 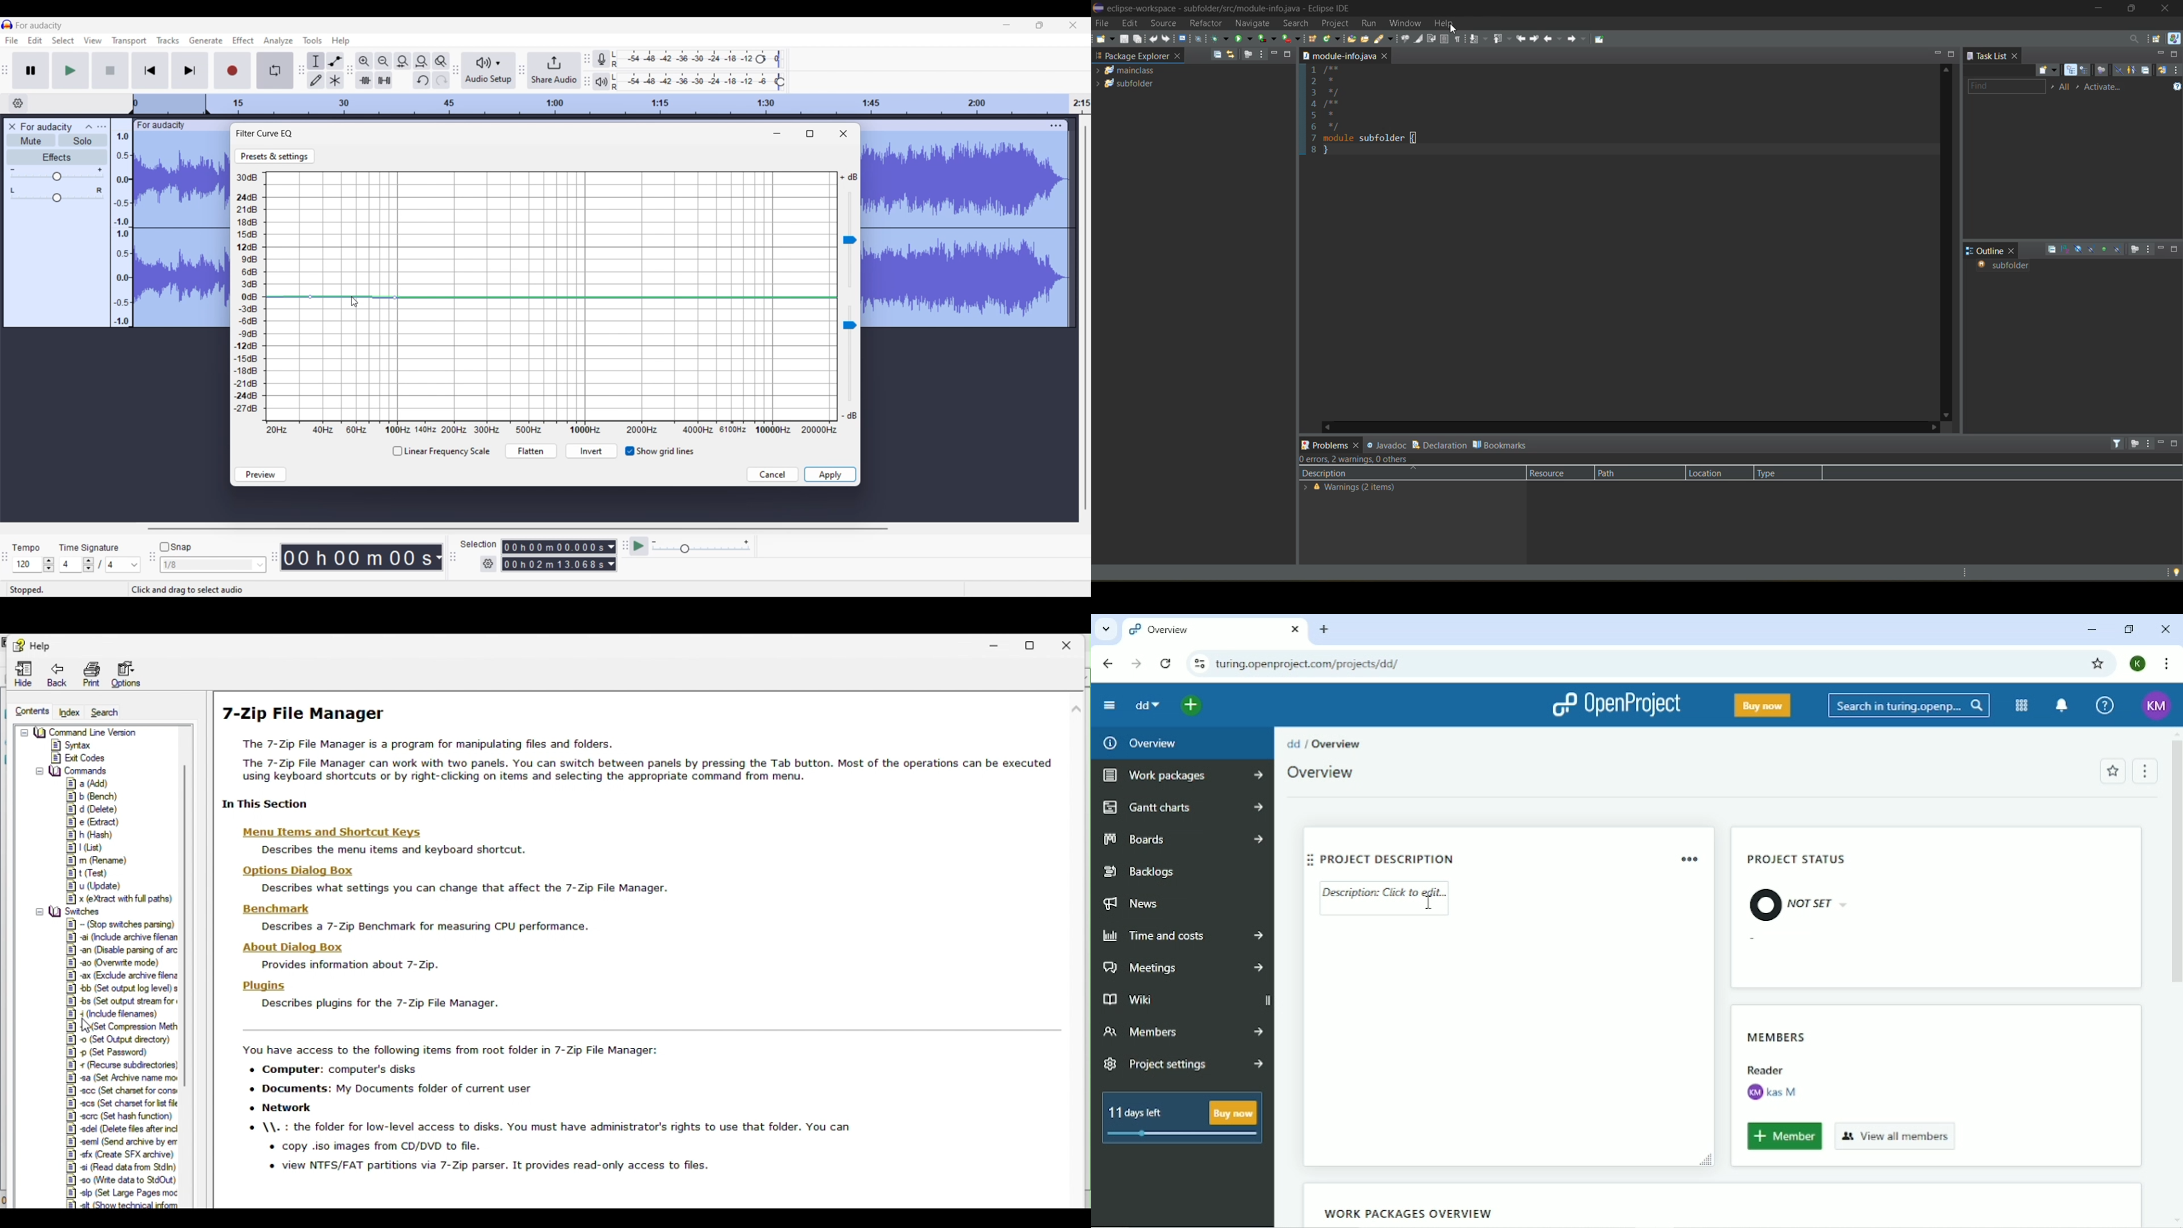 I want to click on synchronize changed, so click(x=2163, y=70).